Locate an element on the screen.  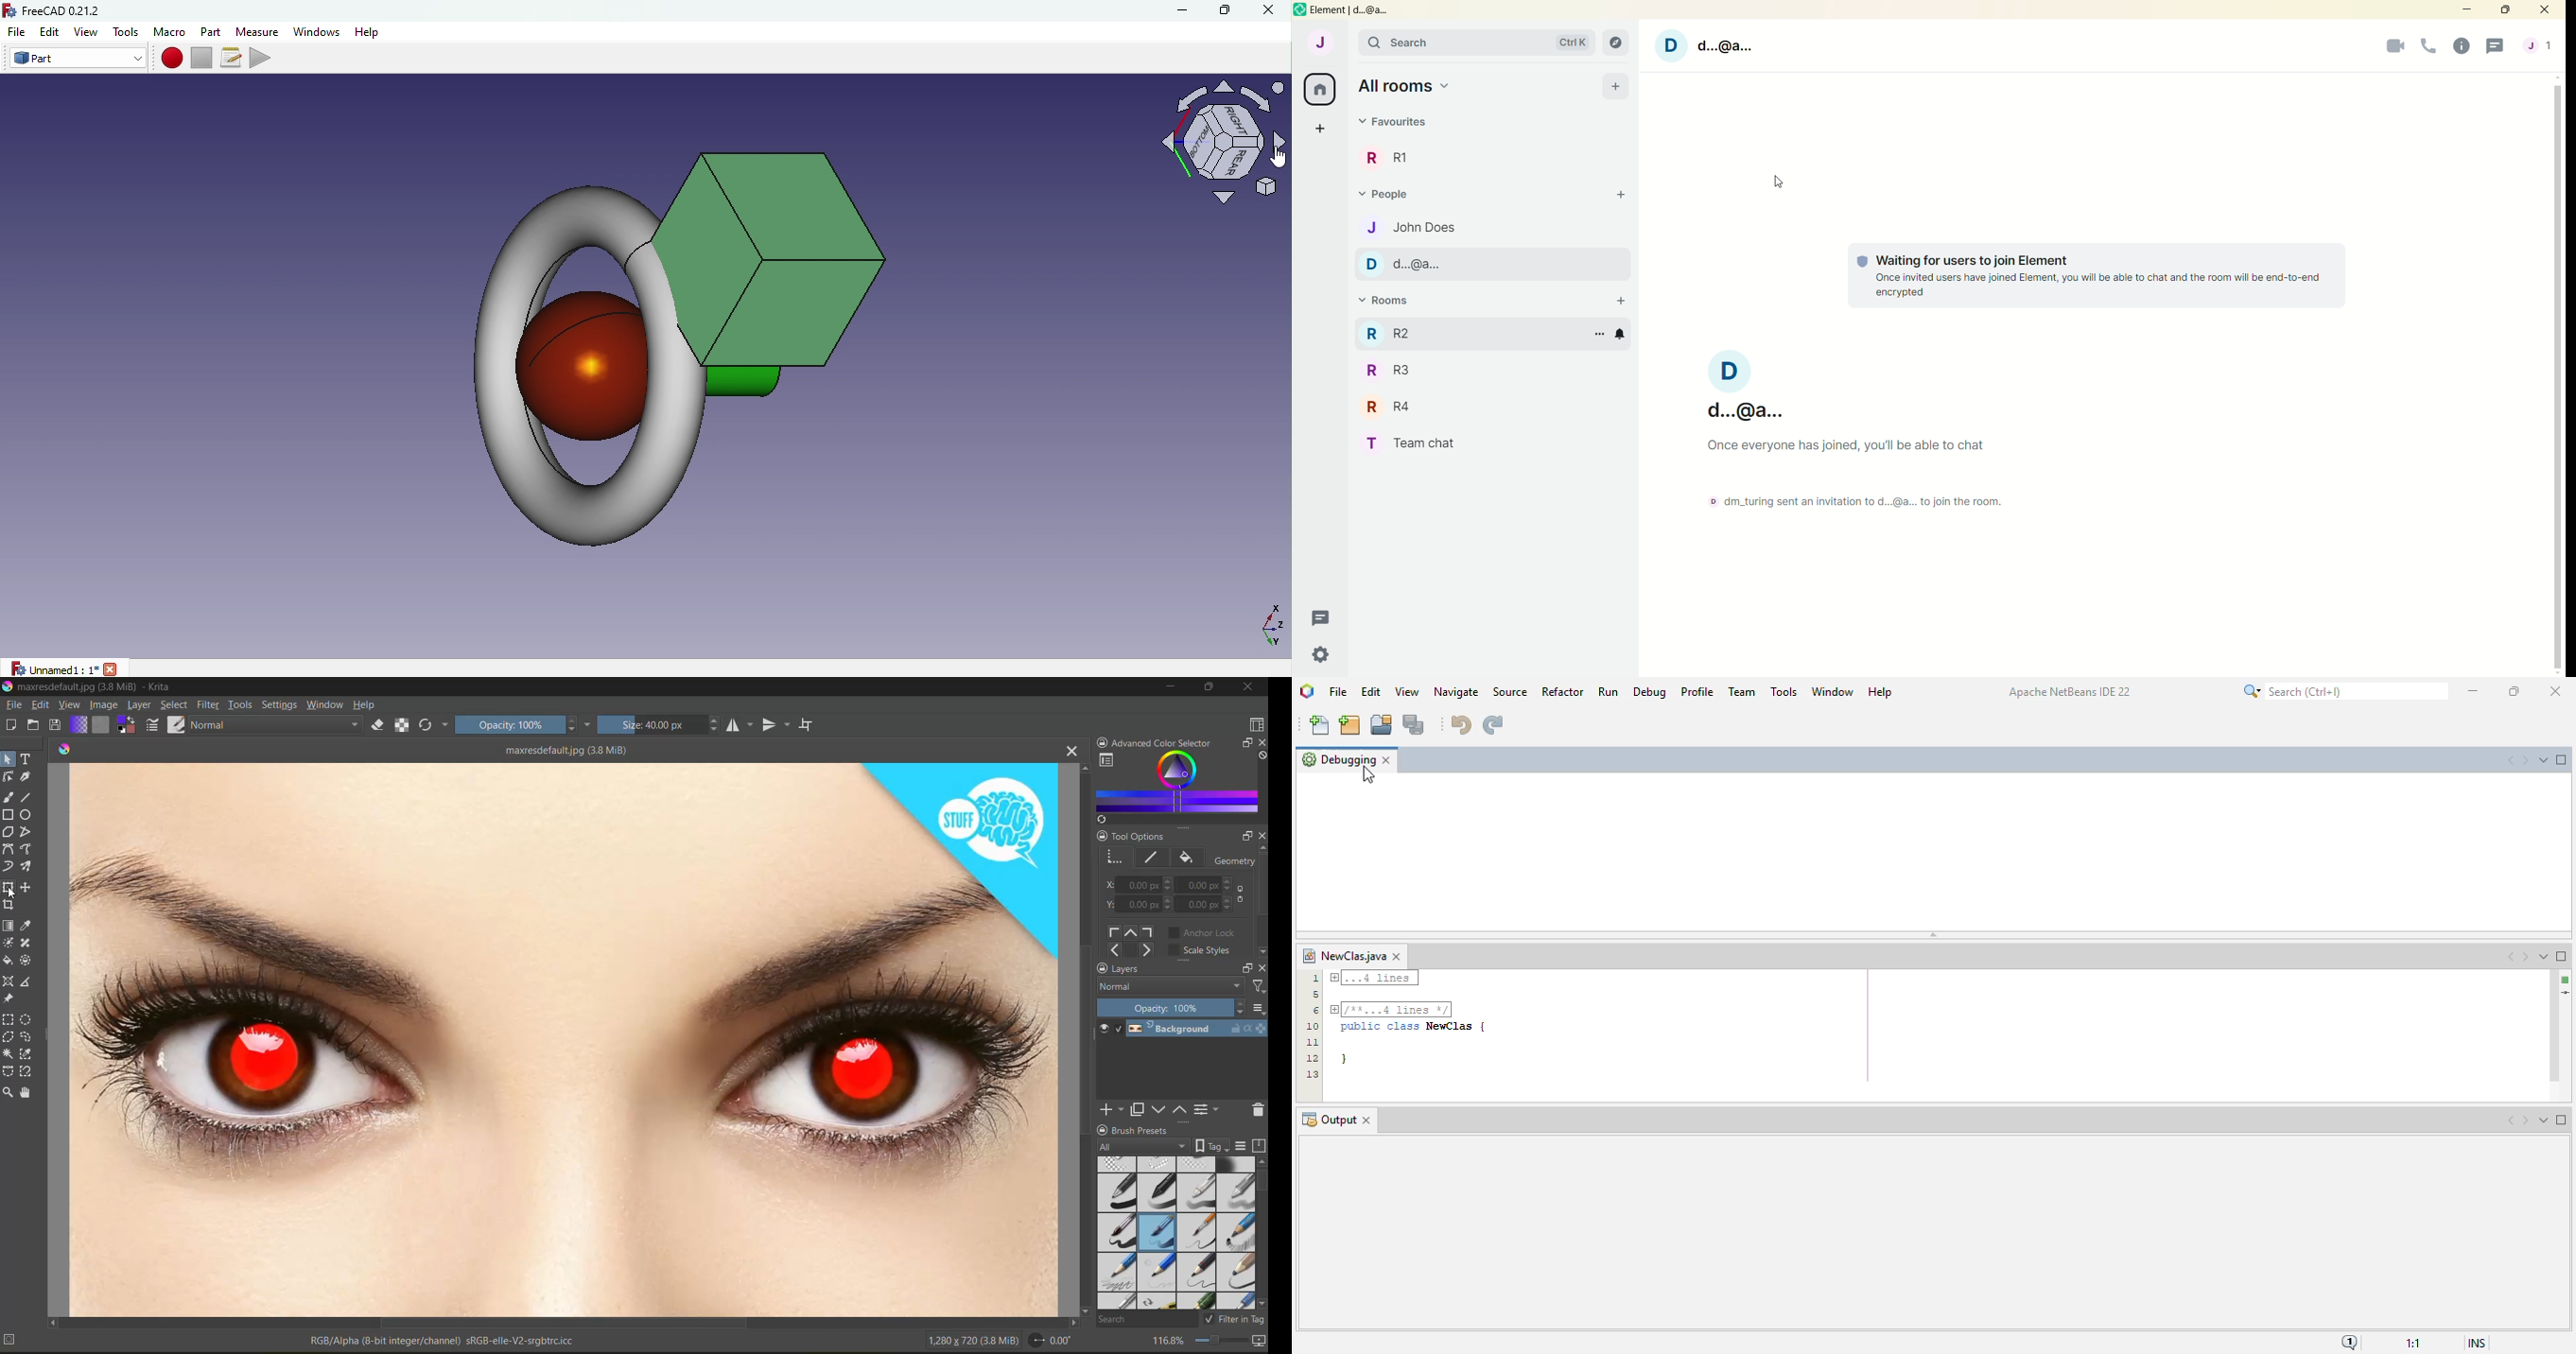
mask up is located at coordinates (1182, 1110).